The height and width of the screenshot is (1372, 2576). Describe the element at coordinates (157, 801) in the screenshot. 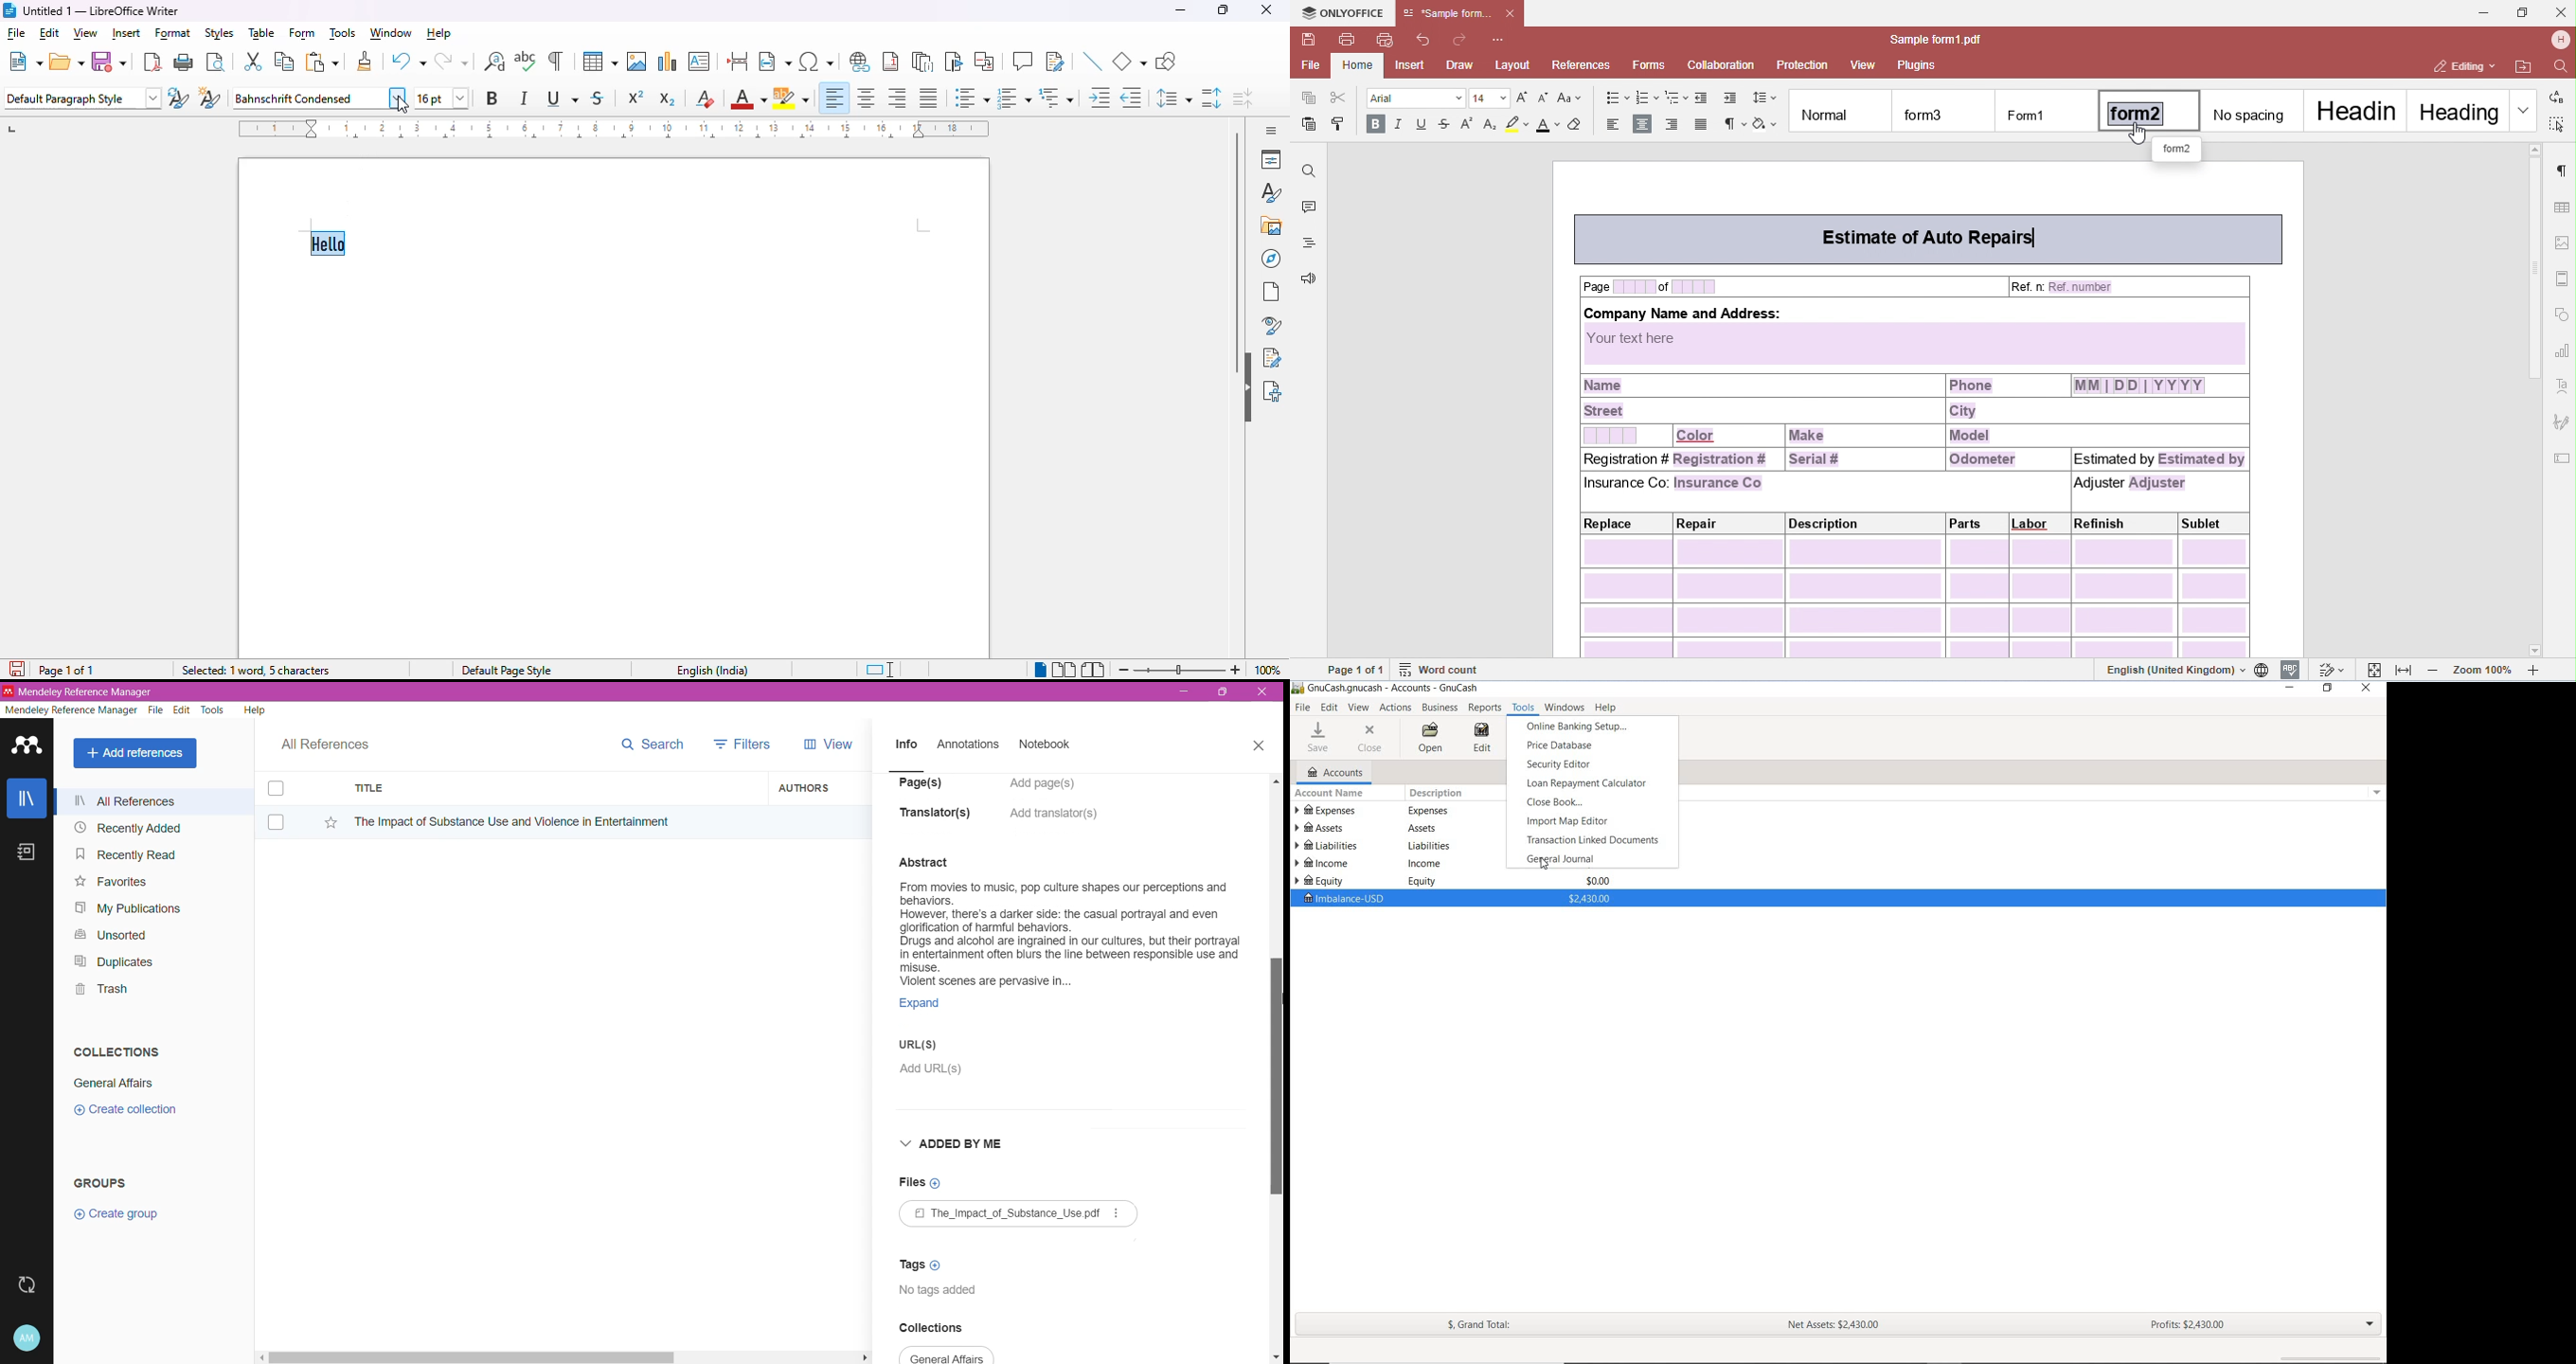

I see `All References` at that location.